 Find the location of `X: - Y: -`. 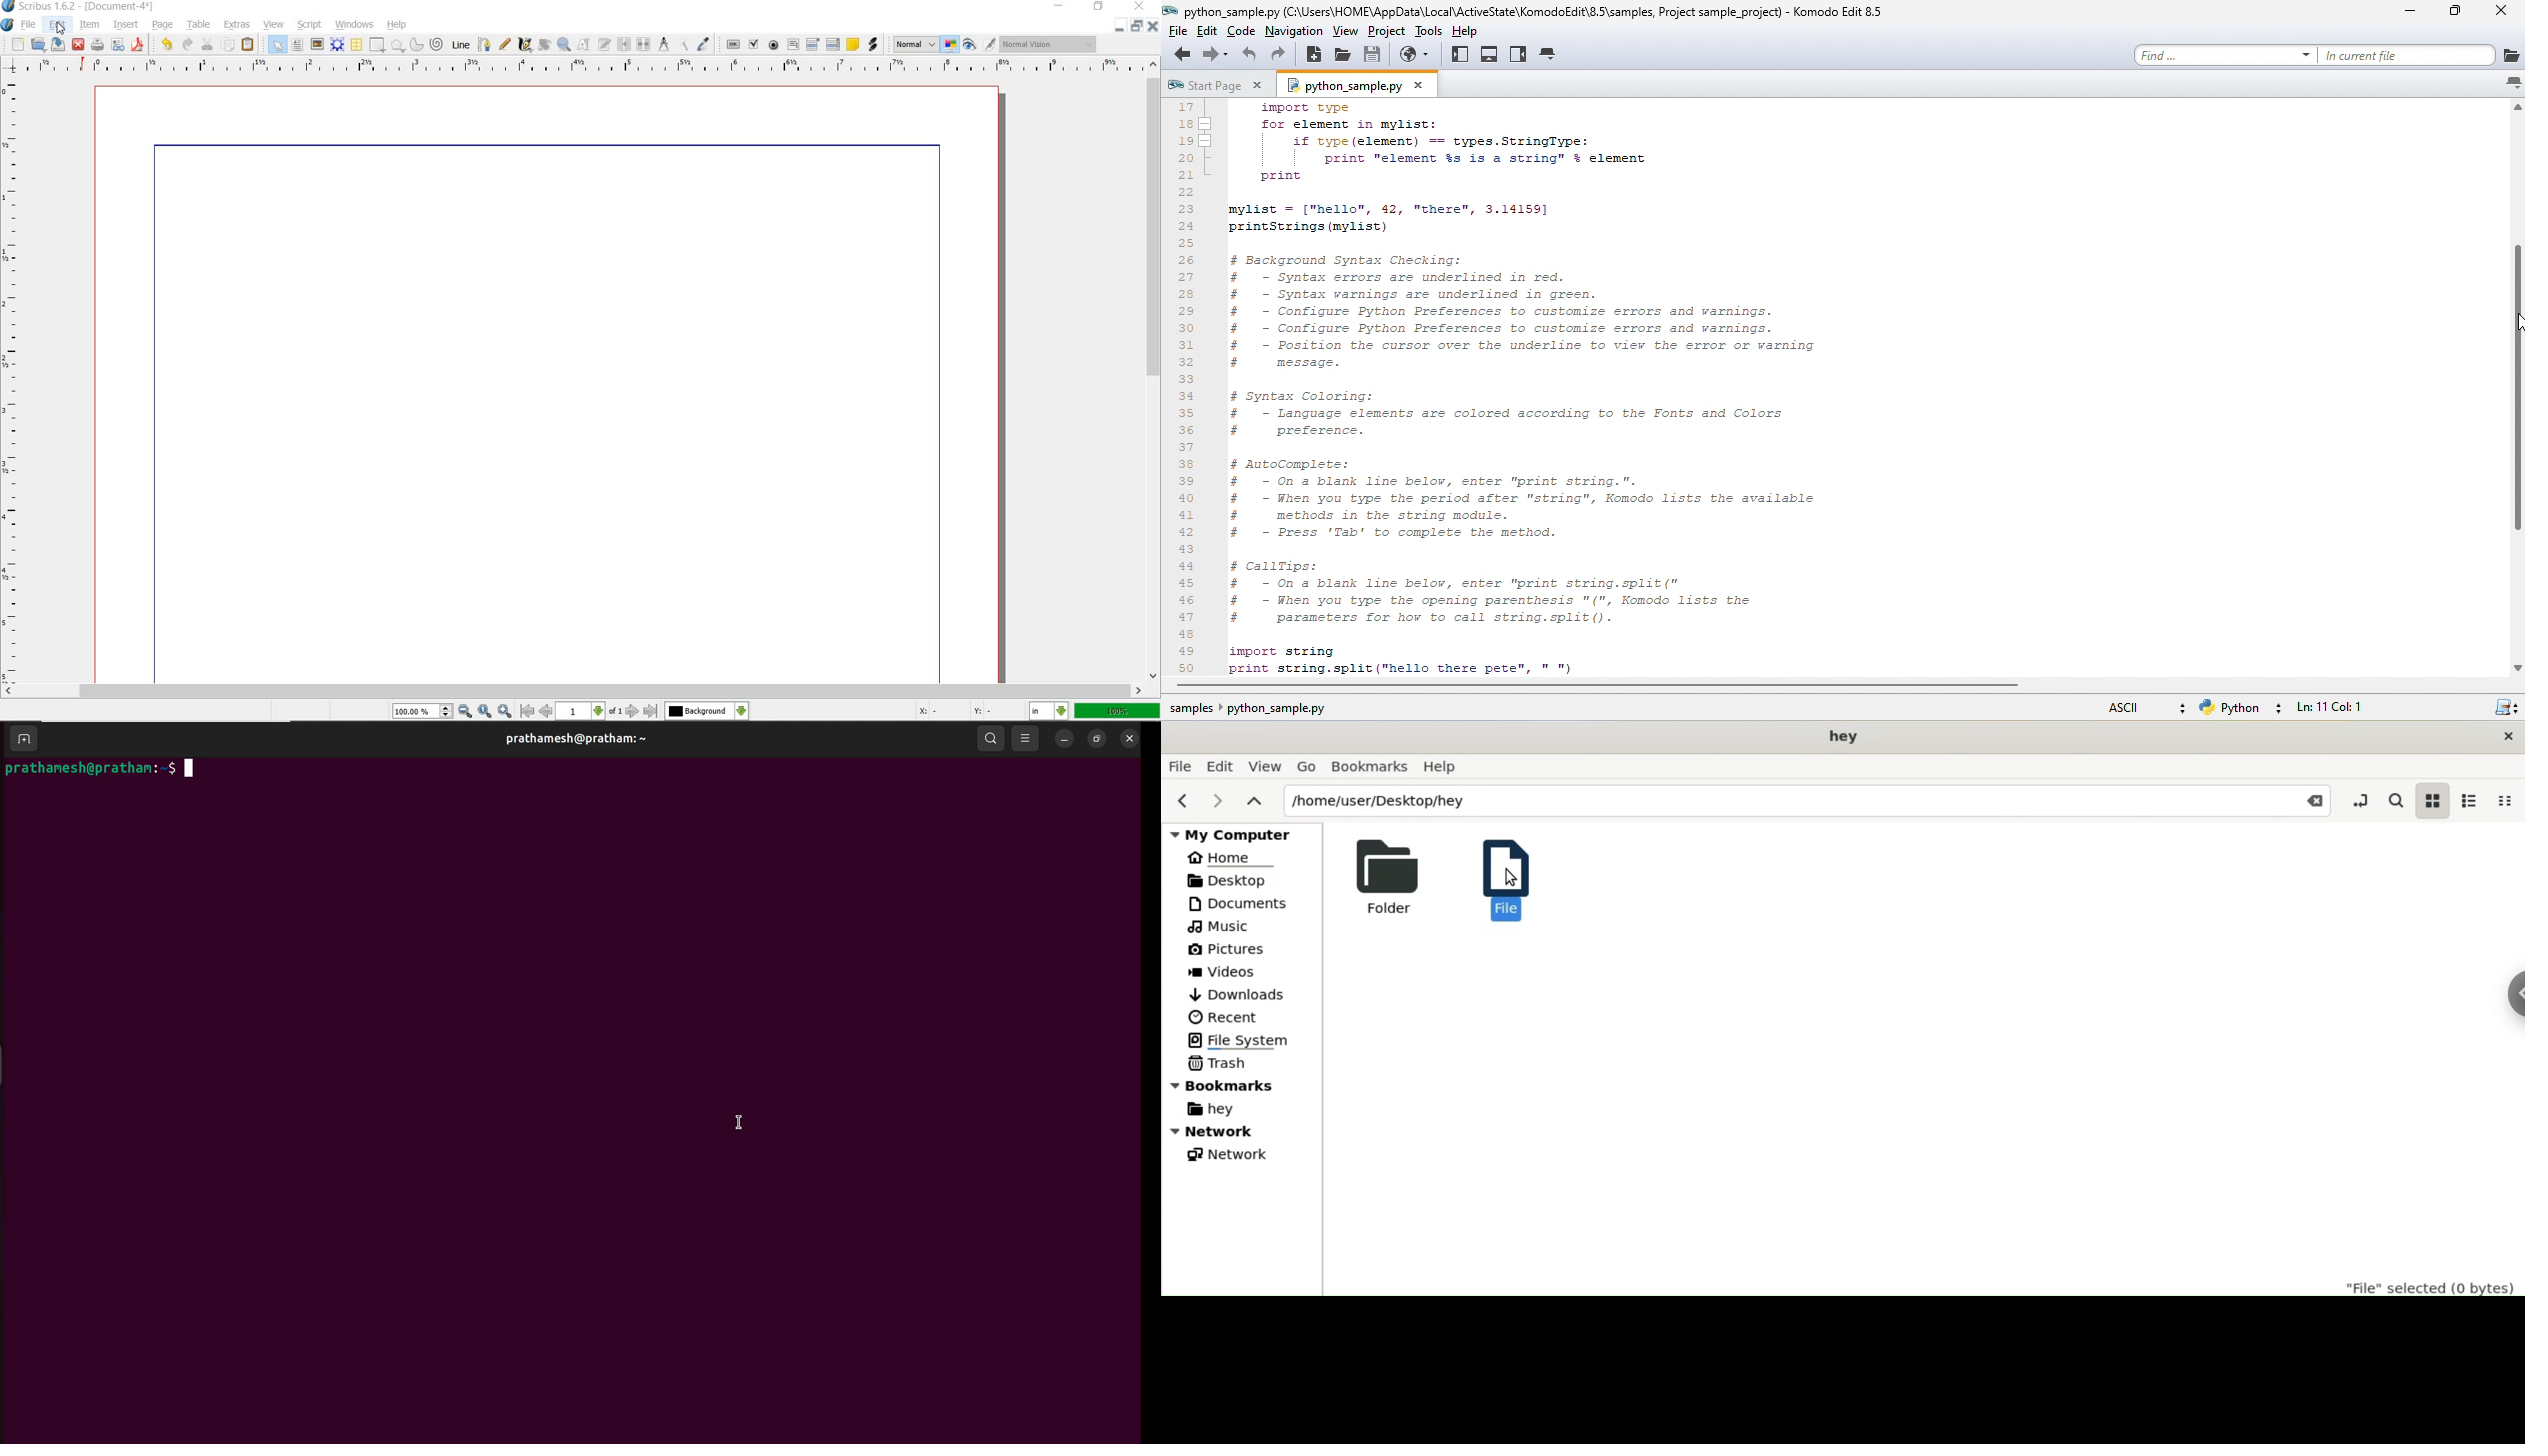

X: - Y: - is located at coordinates (954, 712).